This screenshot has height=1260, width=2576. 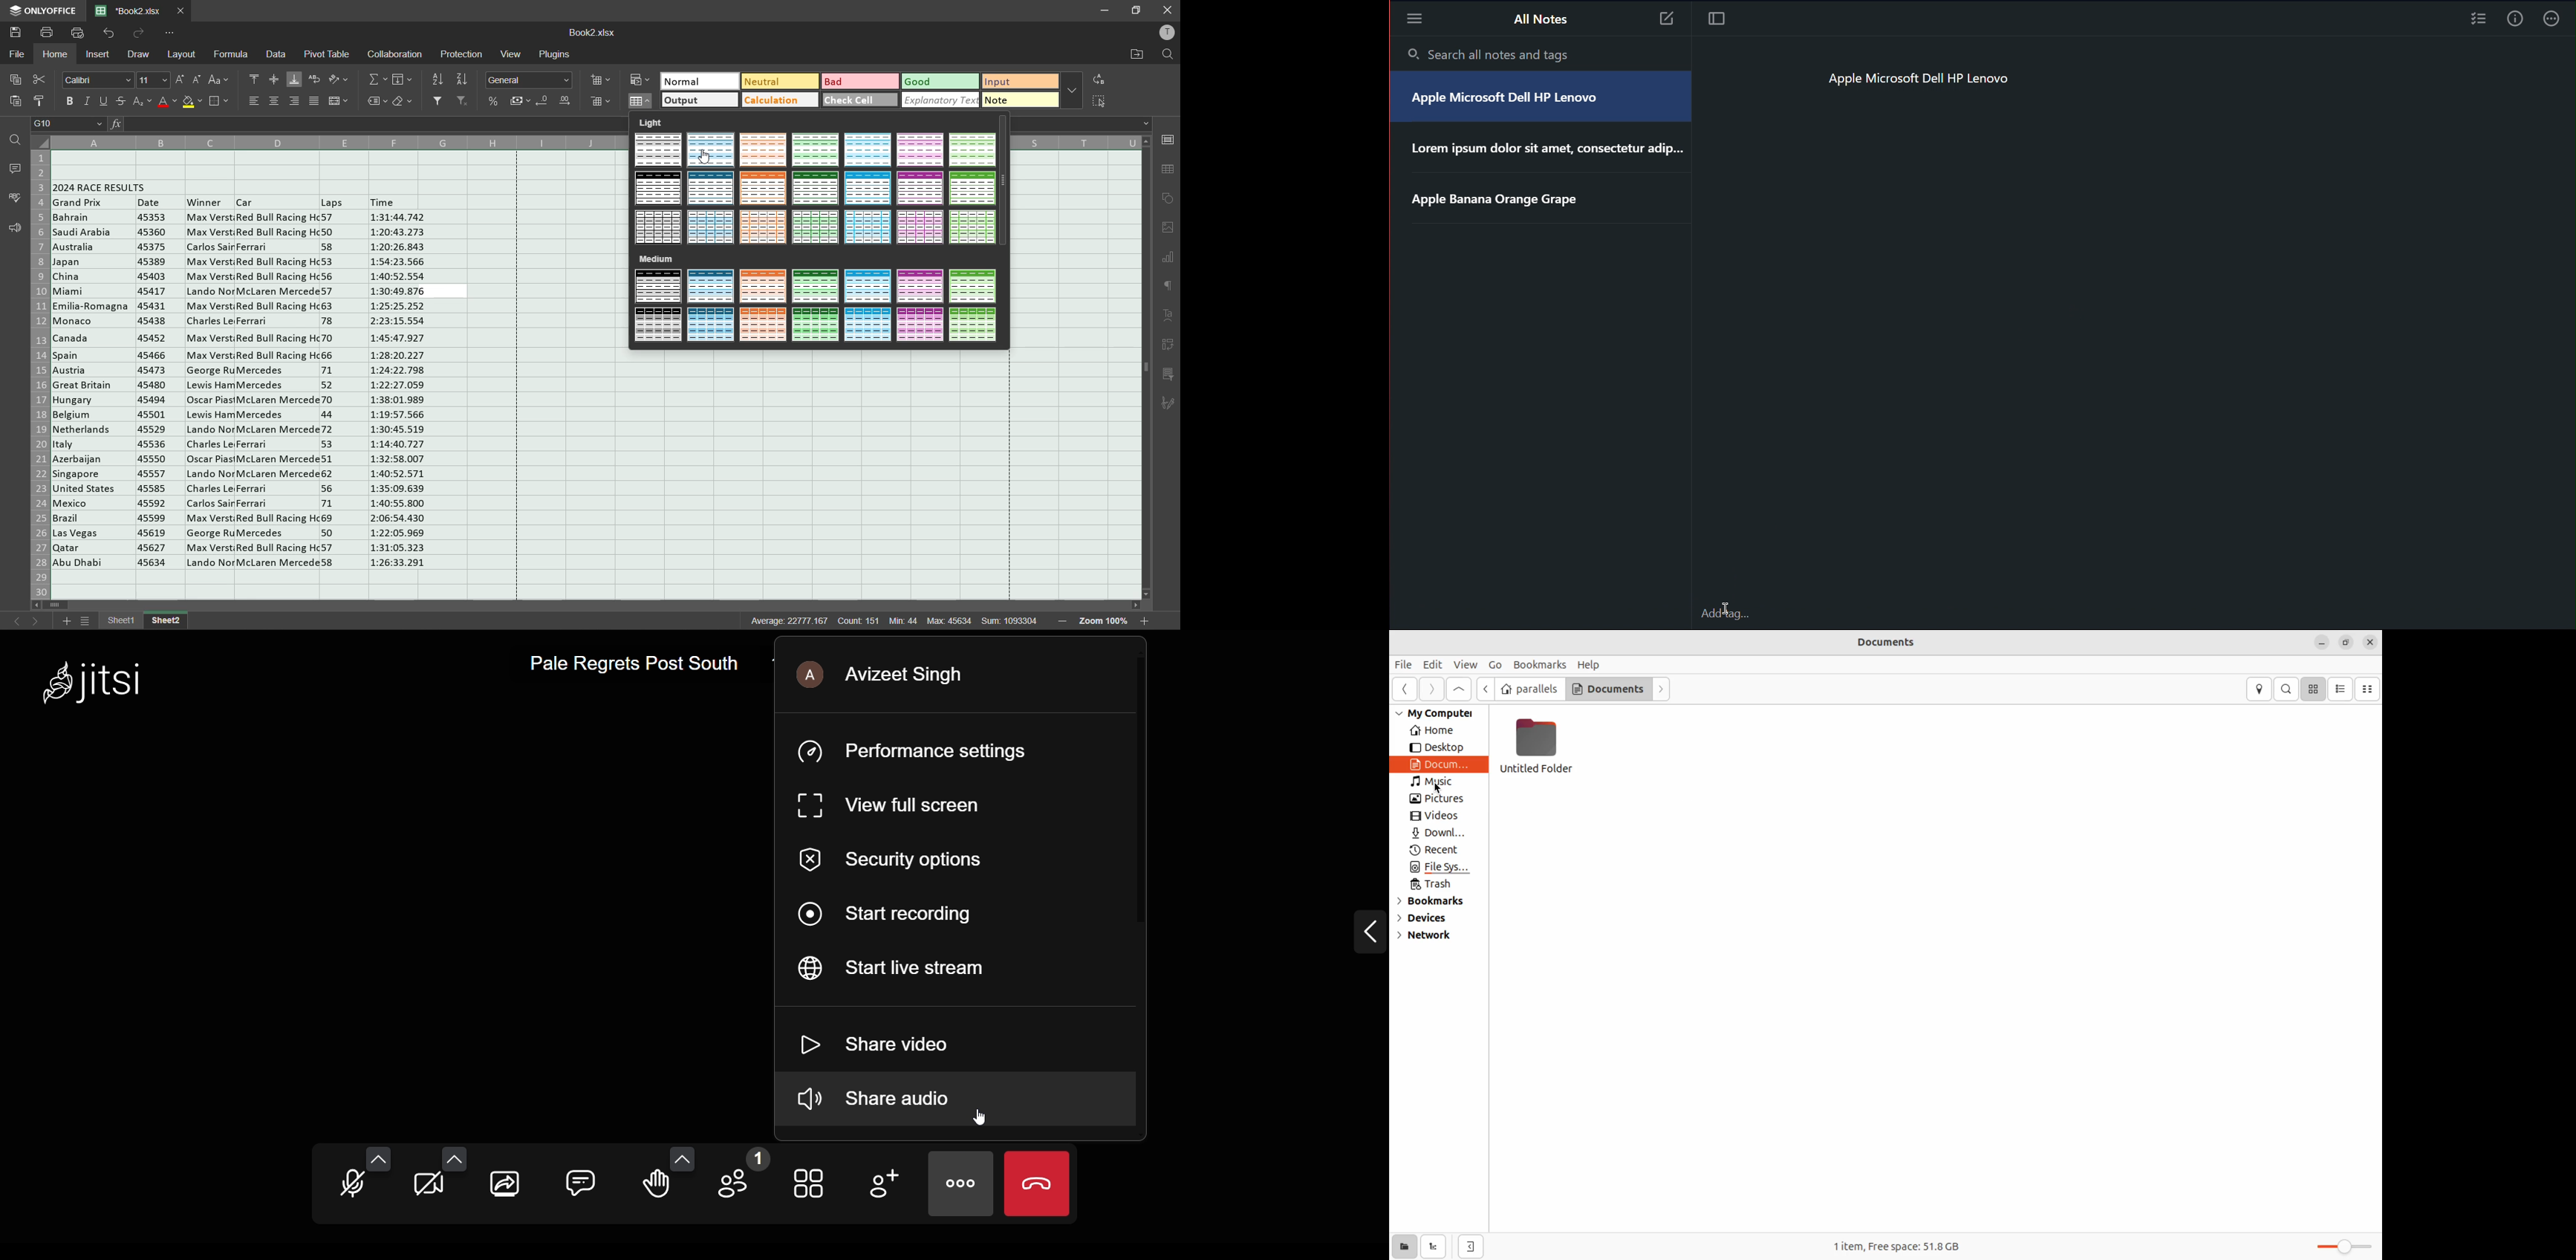 What do you see at coordinates (1491, 55) in the screenshot?
I see `Search all notes and tags` at bounding box center [1491, 55].